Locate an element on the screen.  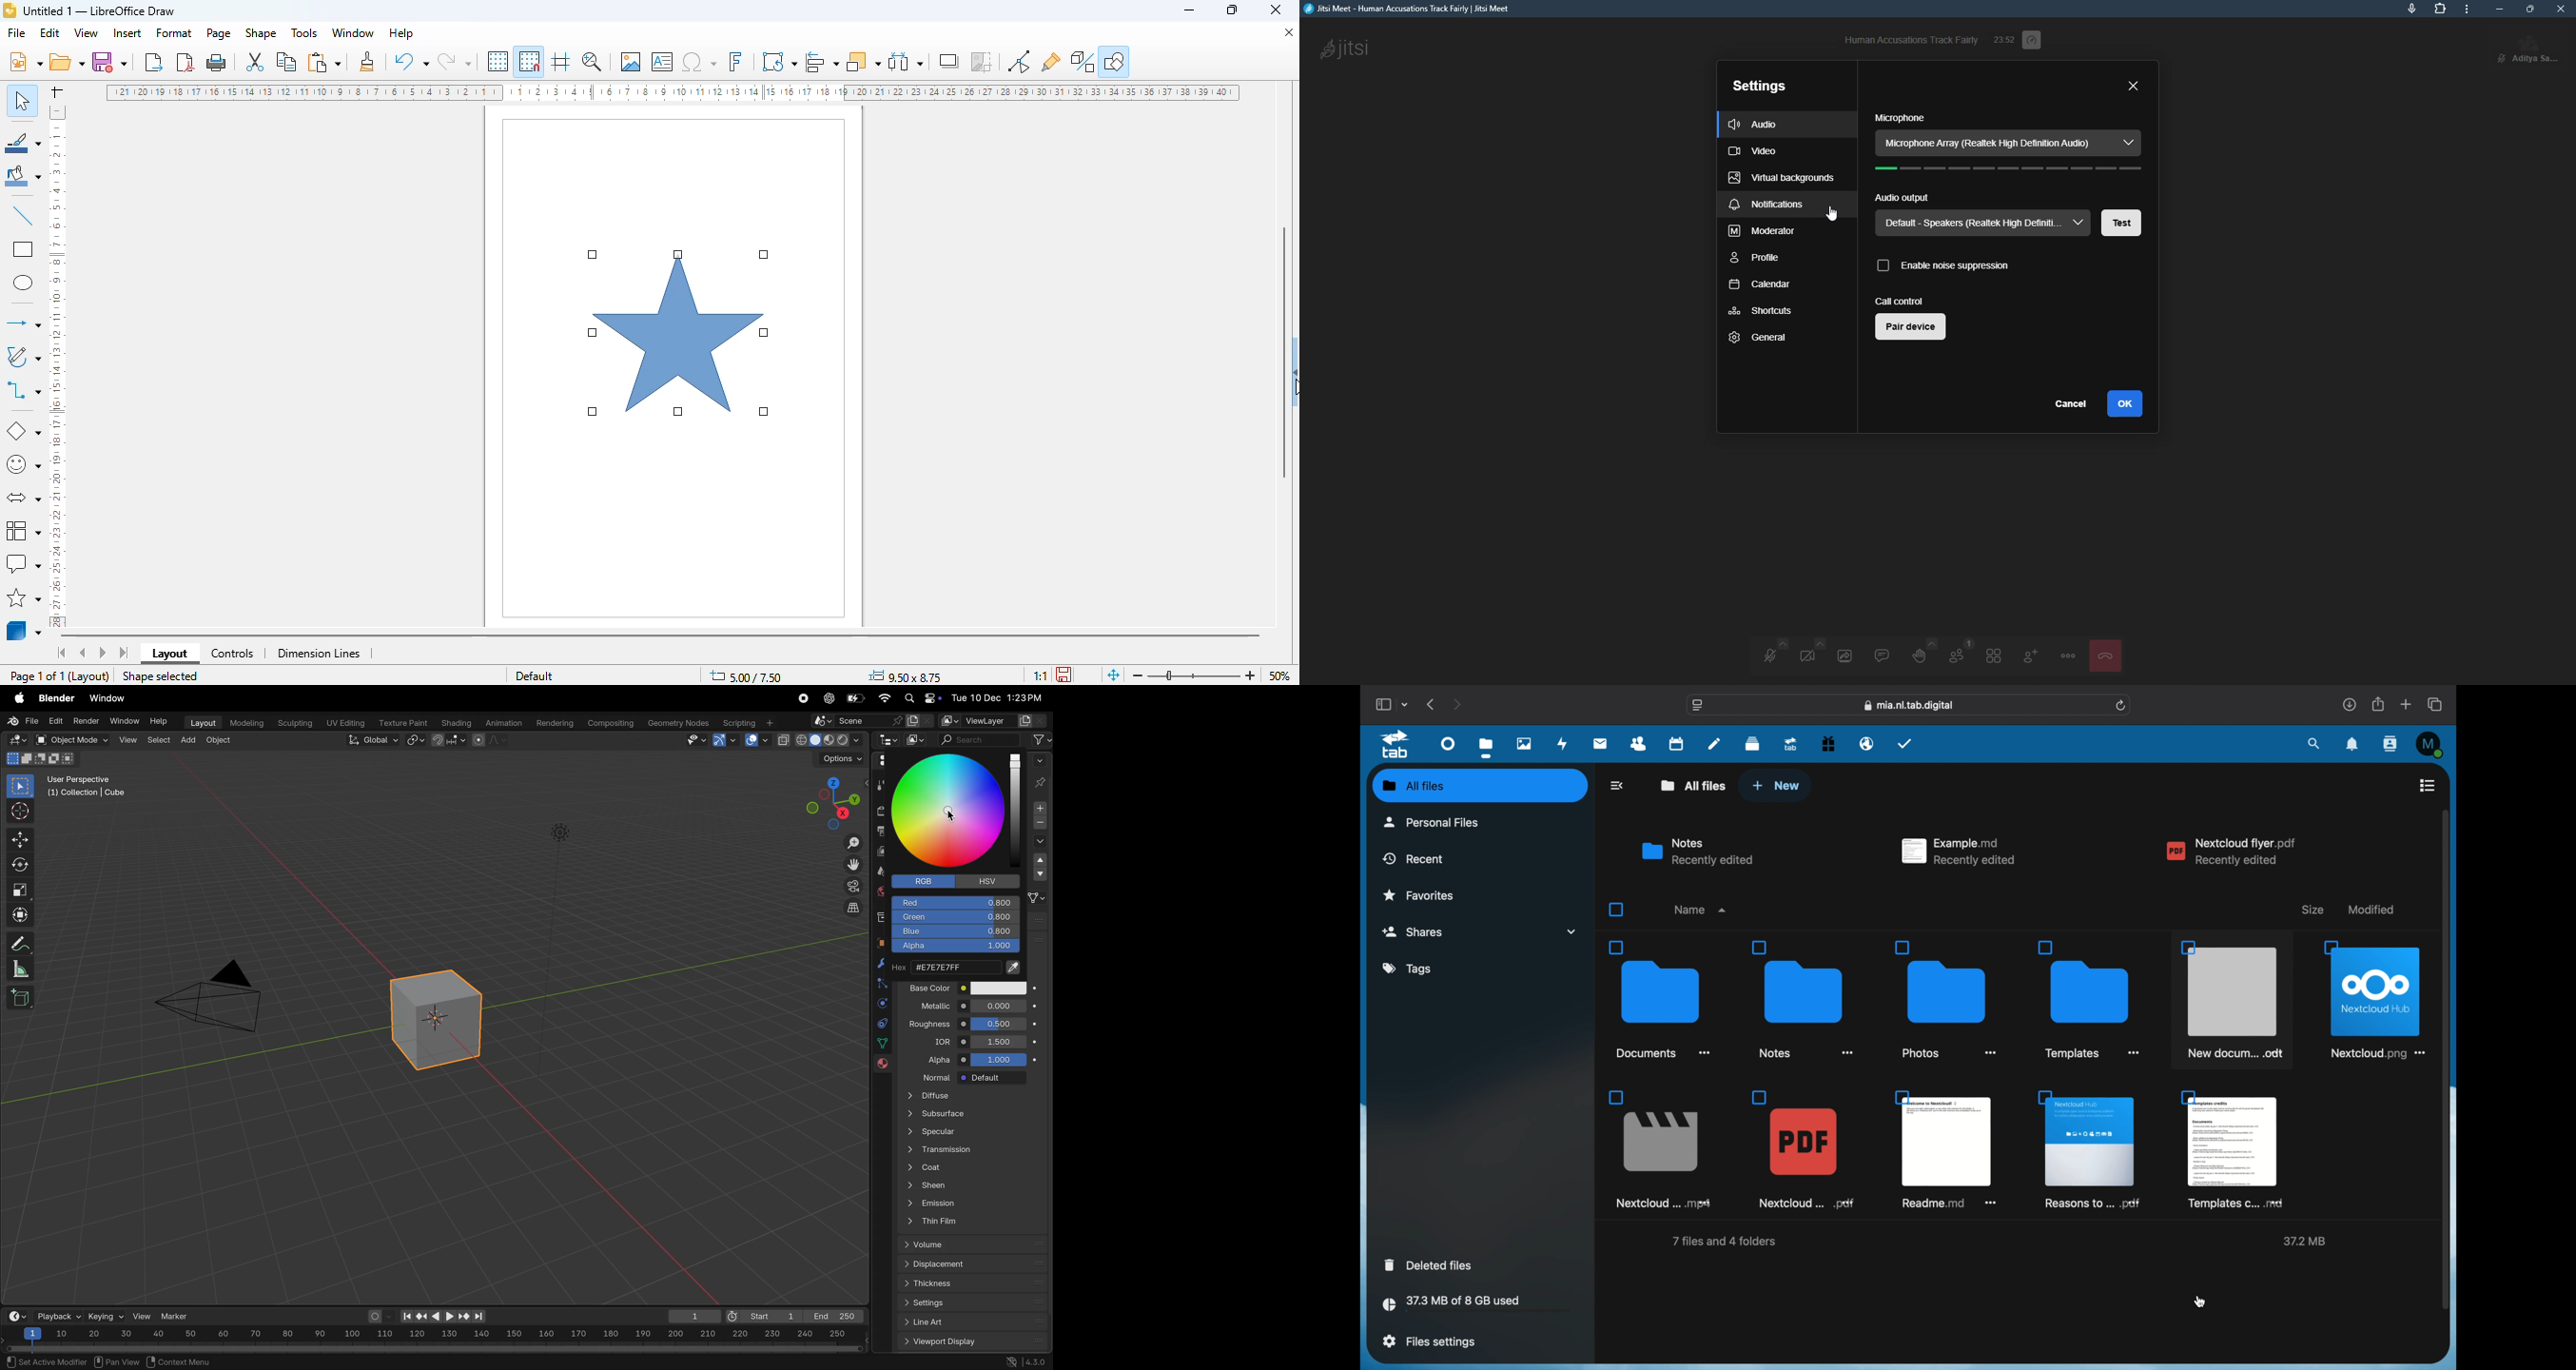
M is located at coordinates (2431, 745).